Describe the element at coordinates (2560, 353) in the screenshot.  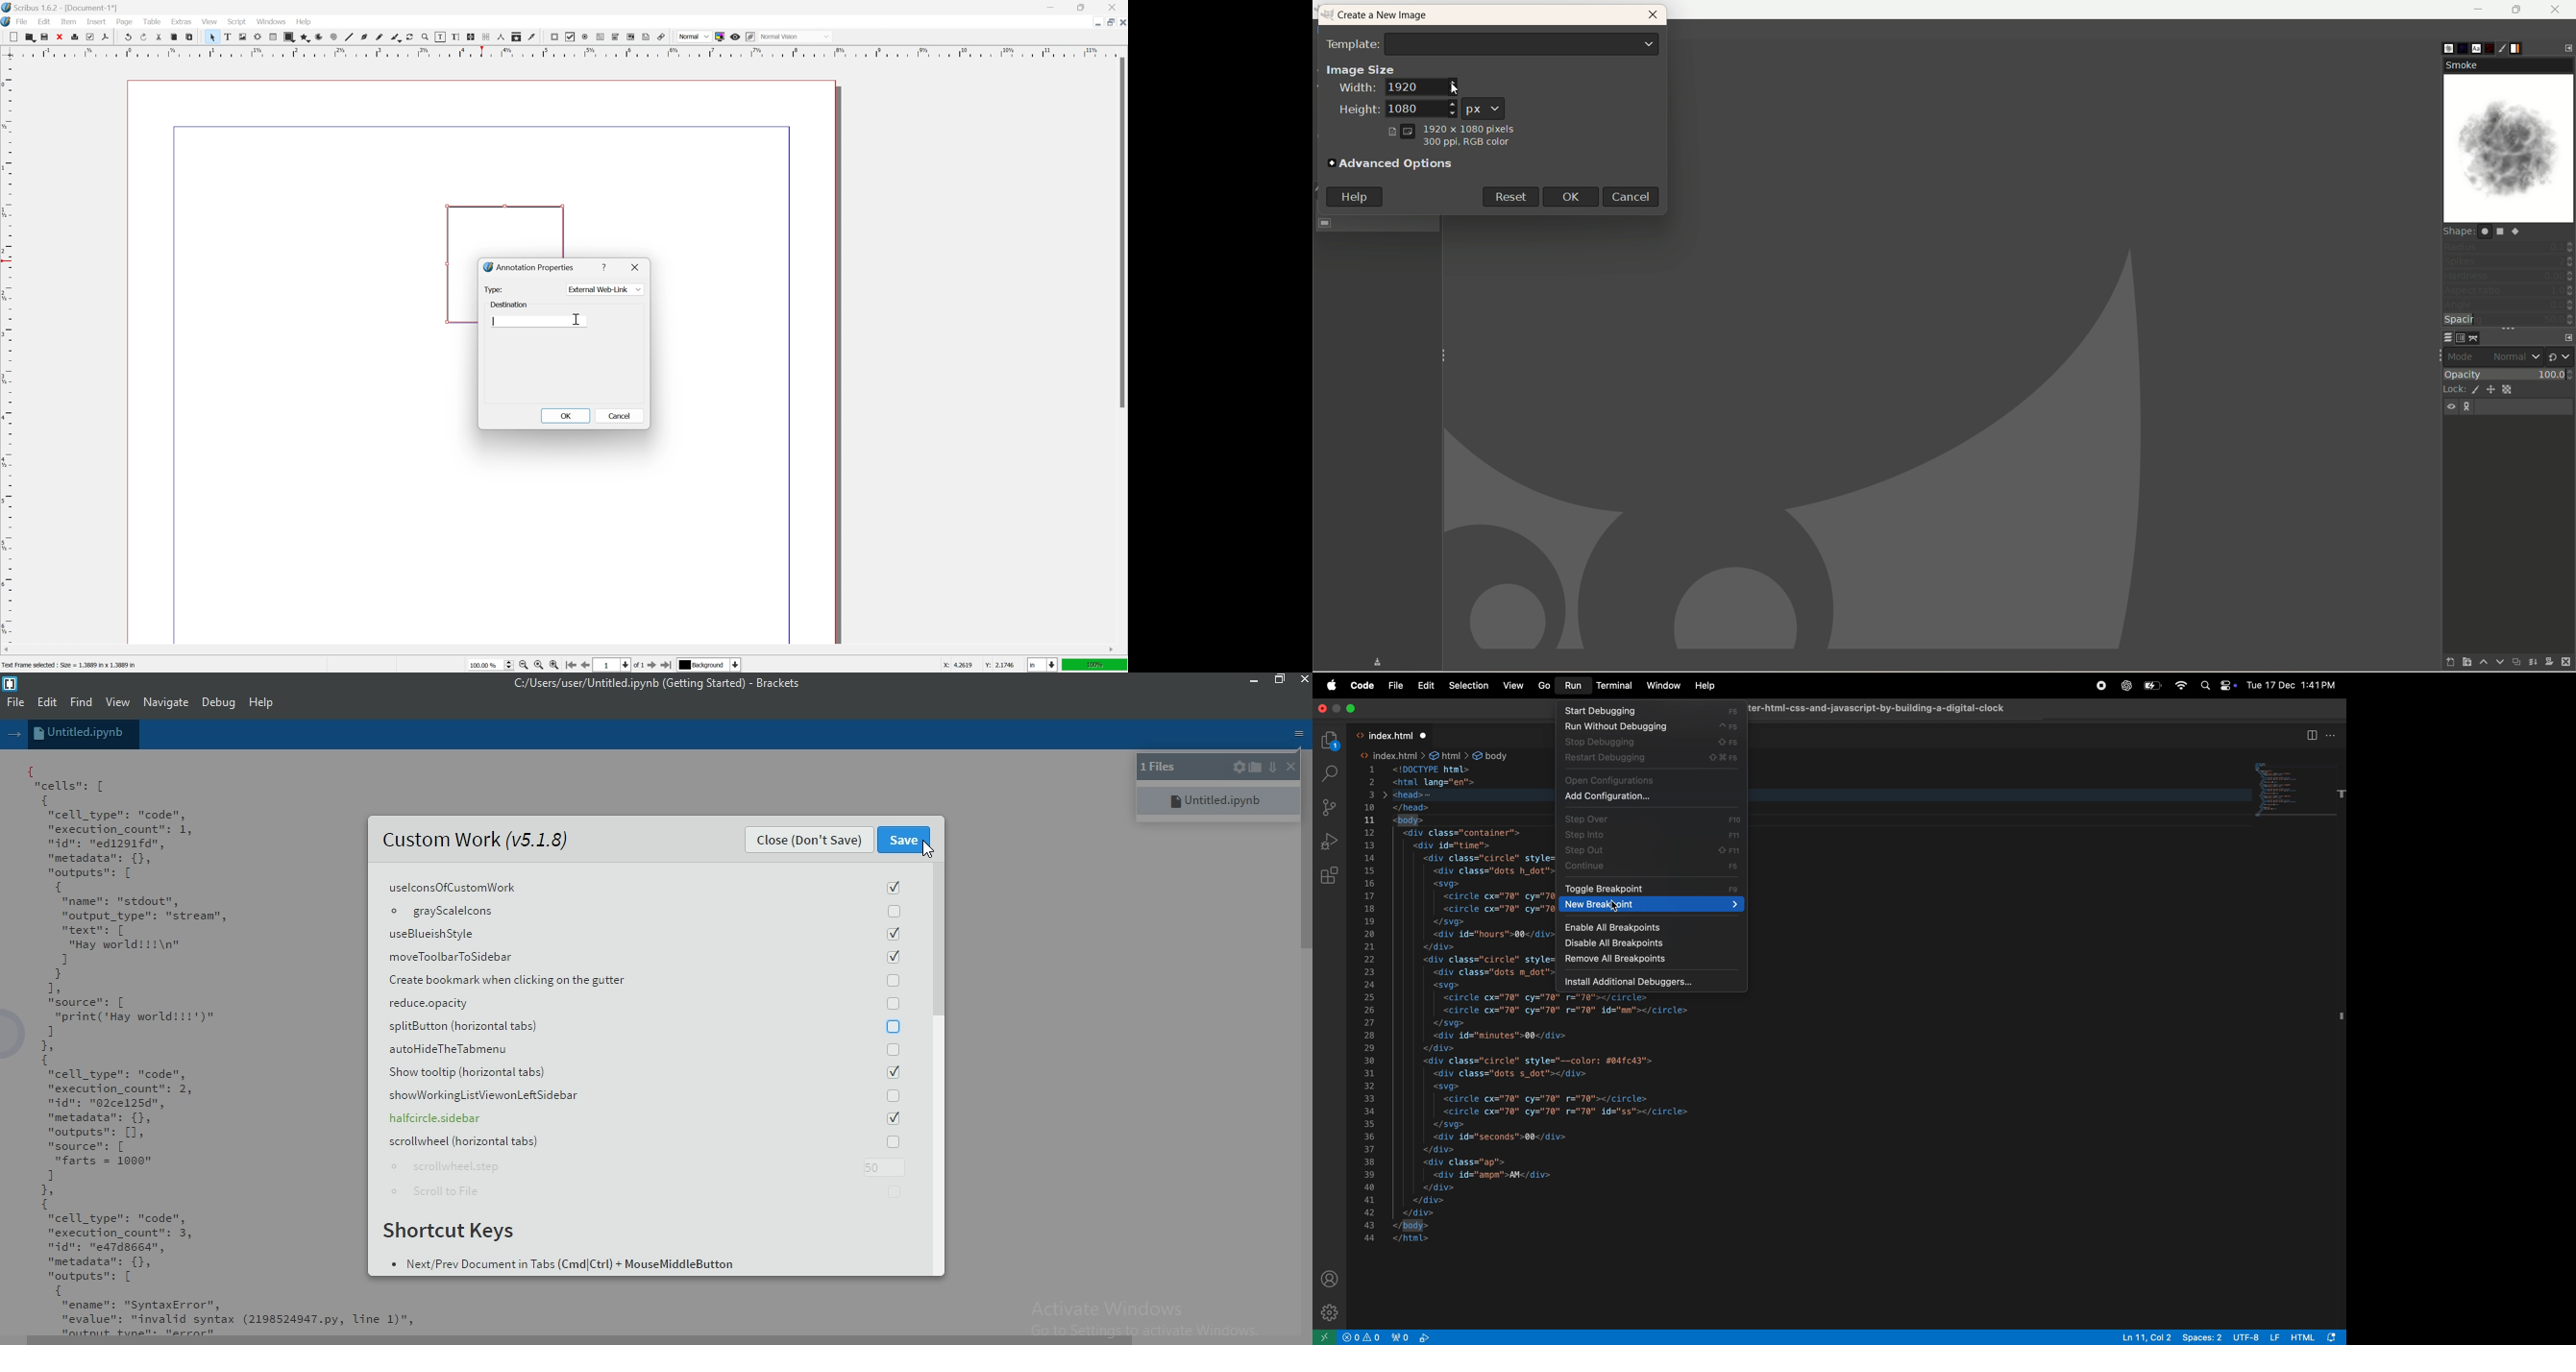
I see `switch mode group` at that location.